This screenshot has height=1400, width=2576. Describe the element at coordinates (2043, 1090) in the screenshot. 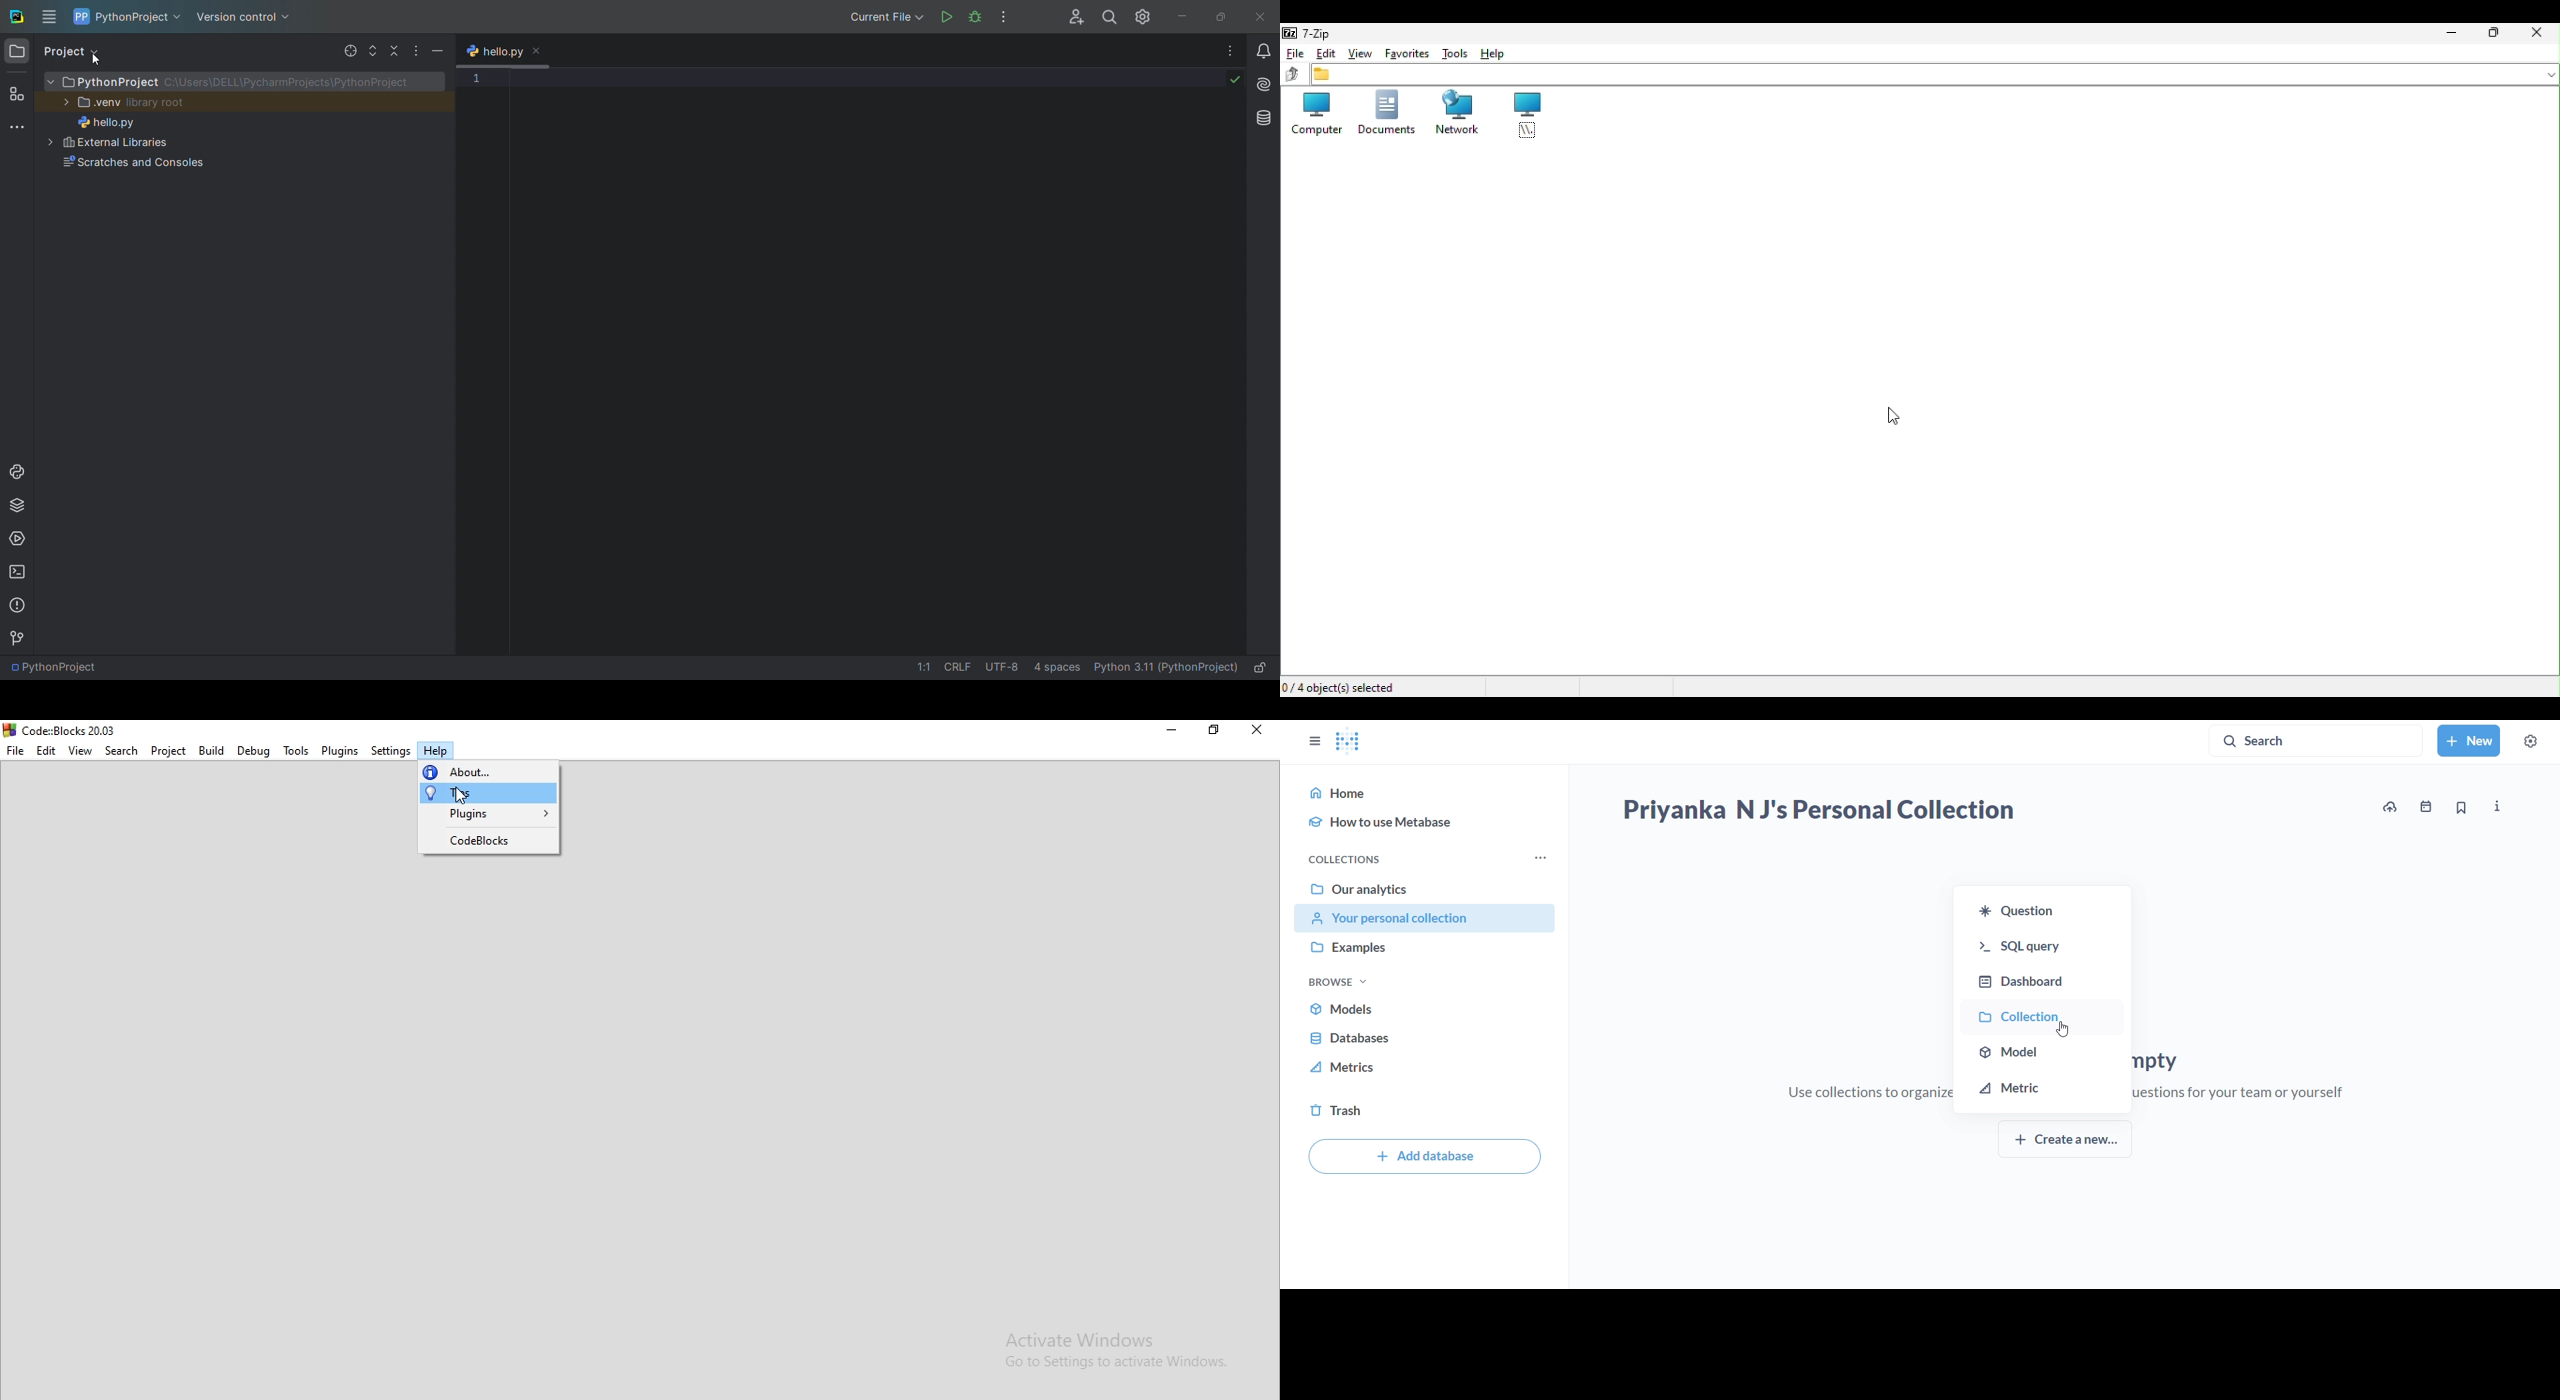

I see `metric` at that location.